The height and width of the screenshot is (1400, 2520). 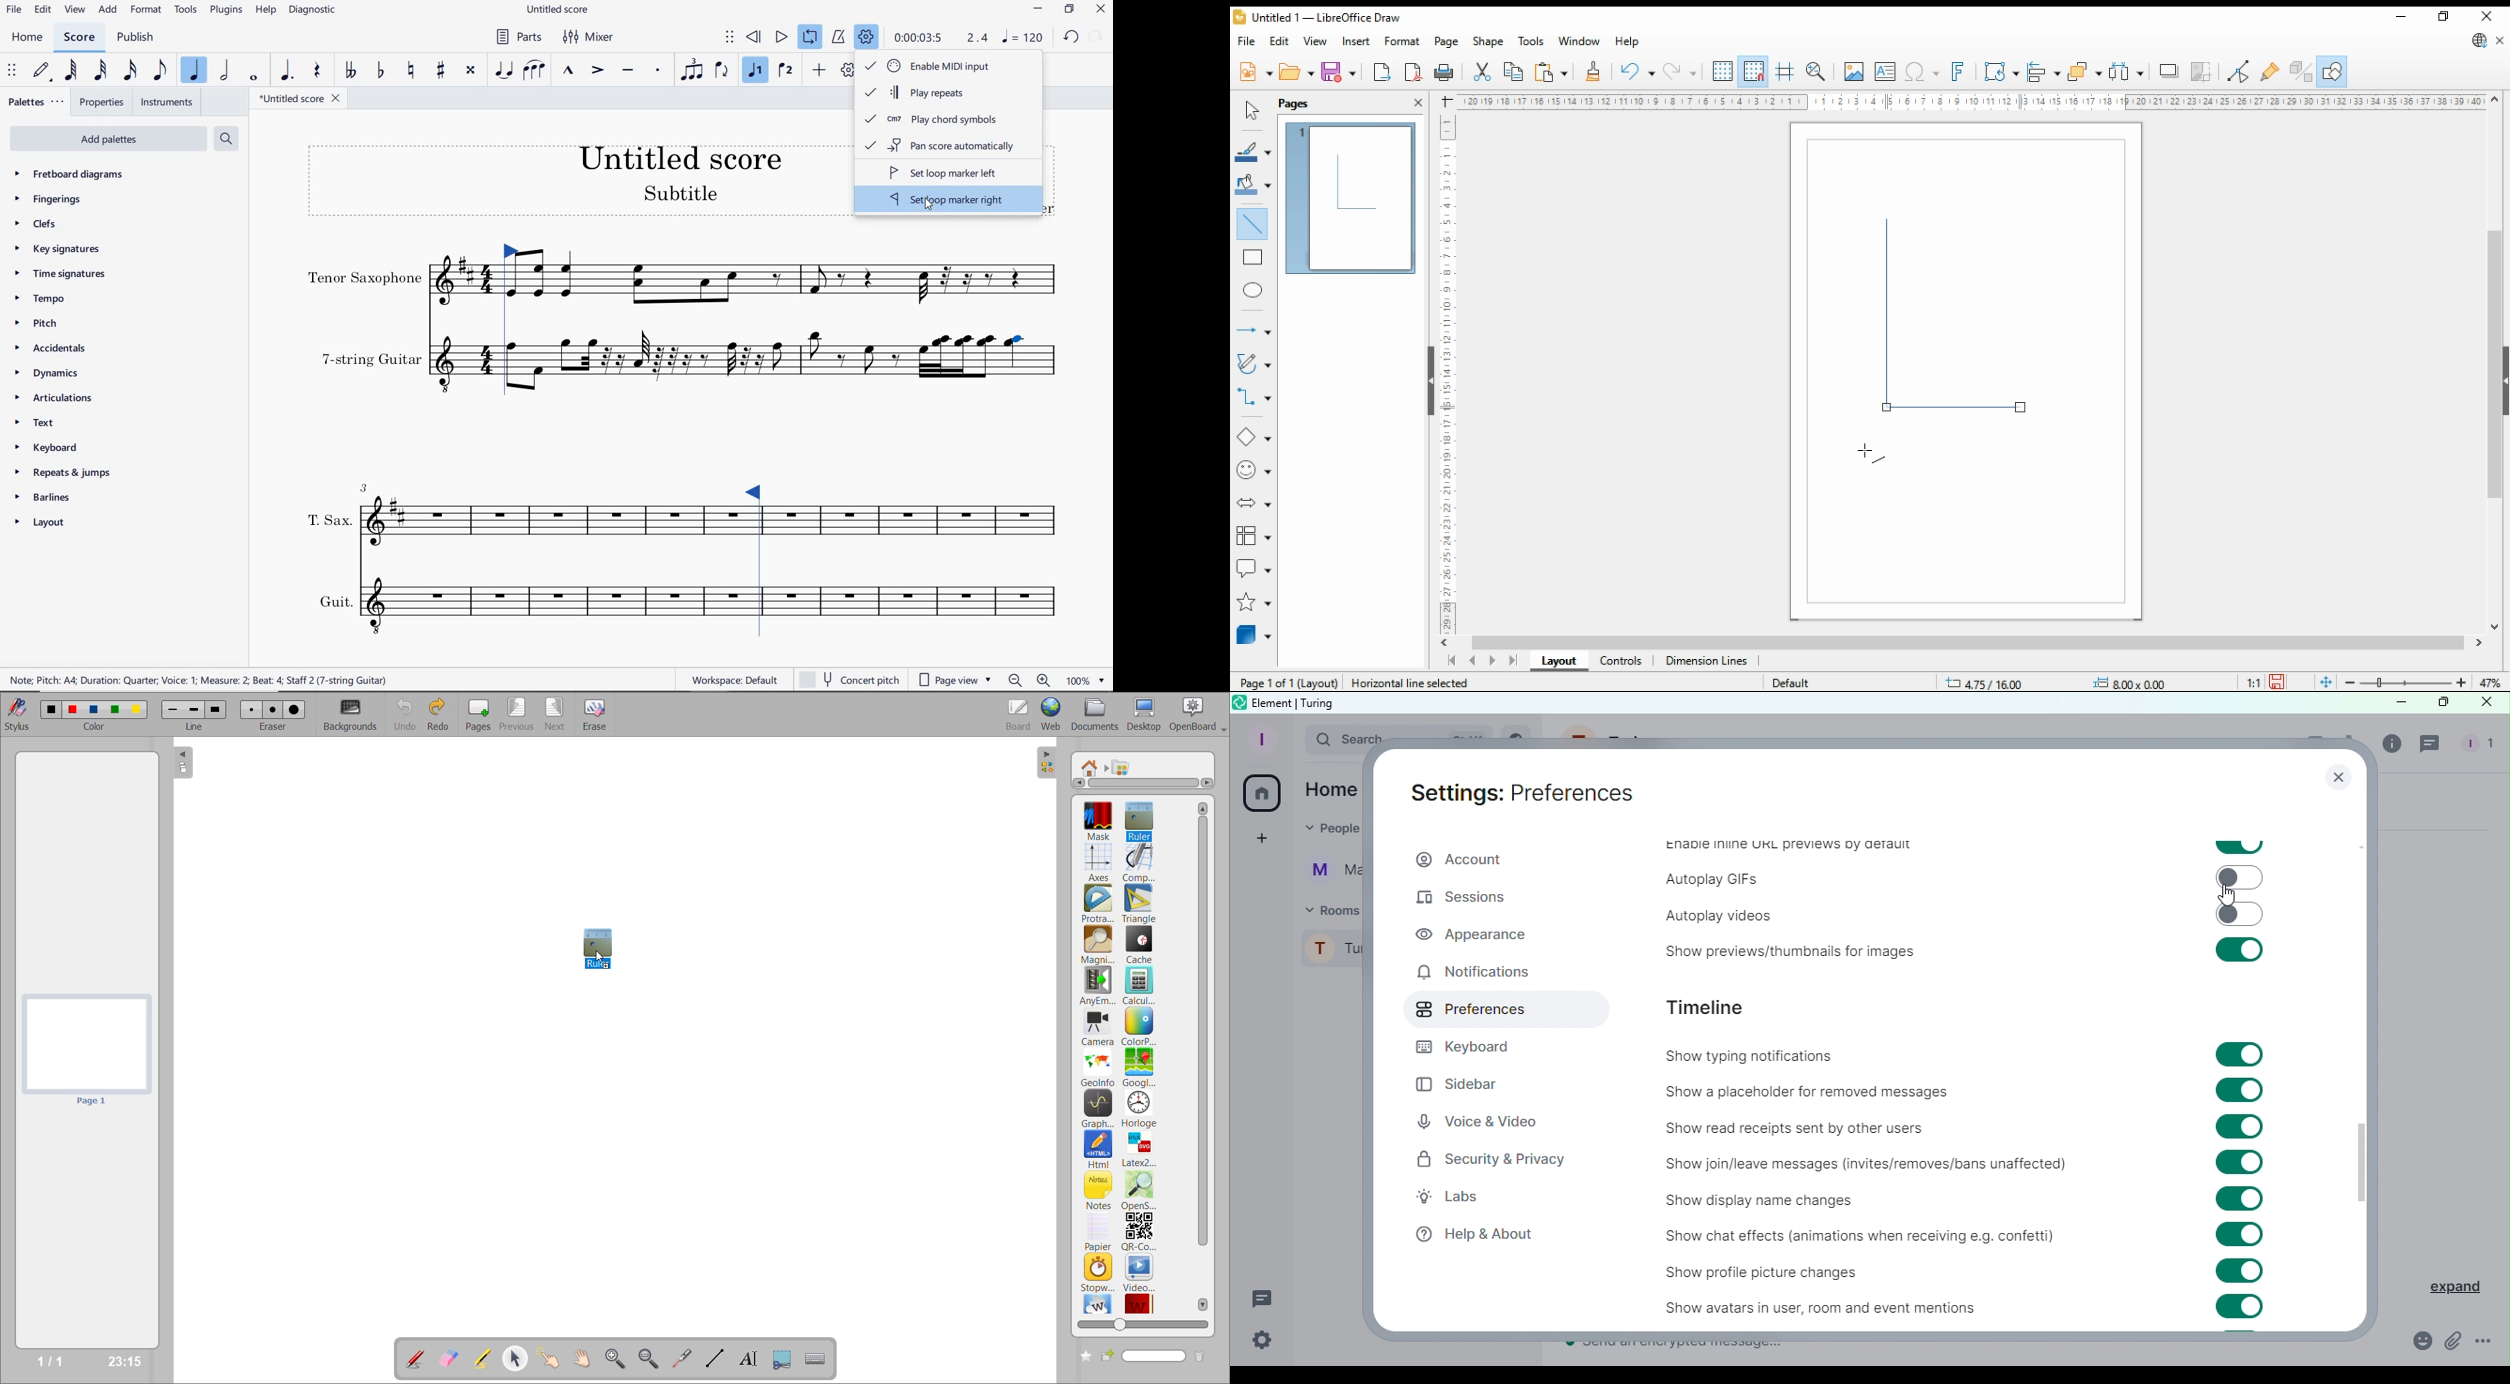 I want to click on minimize, so click(x=2401, y=17).